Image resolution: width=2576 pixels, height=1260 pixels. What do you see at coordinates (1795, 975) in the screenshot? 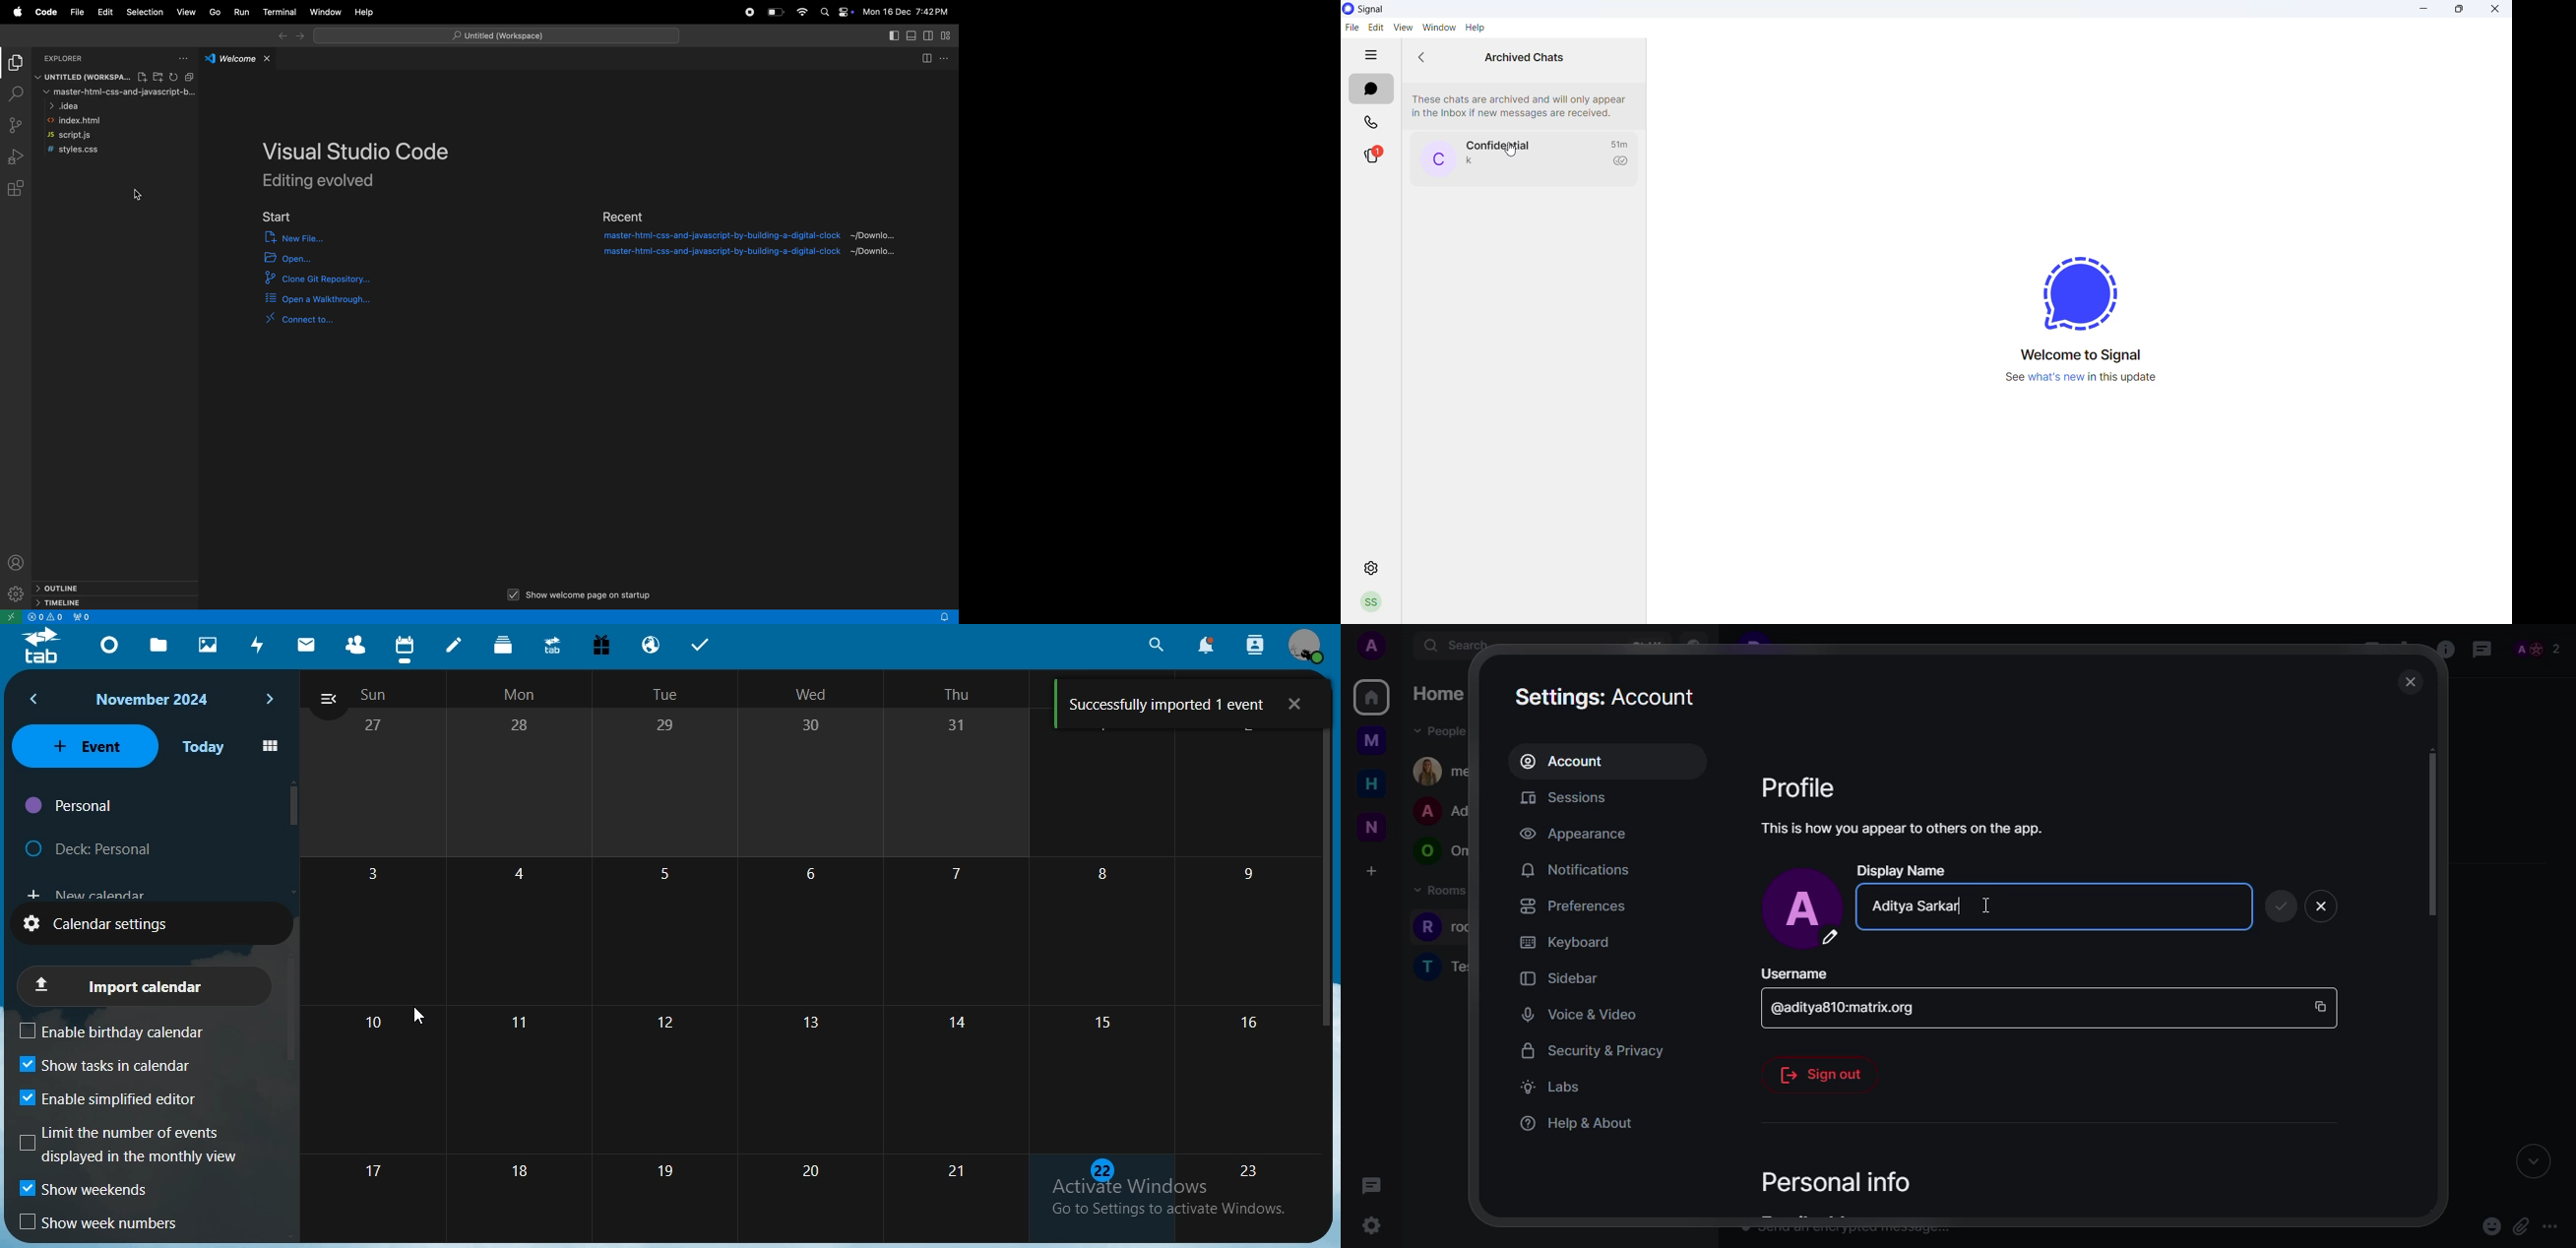
I see `username` at bounding box center [1795, 975].